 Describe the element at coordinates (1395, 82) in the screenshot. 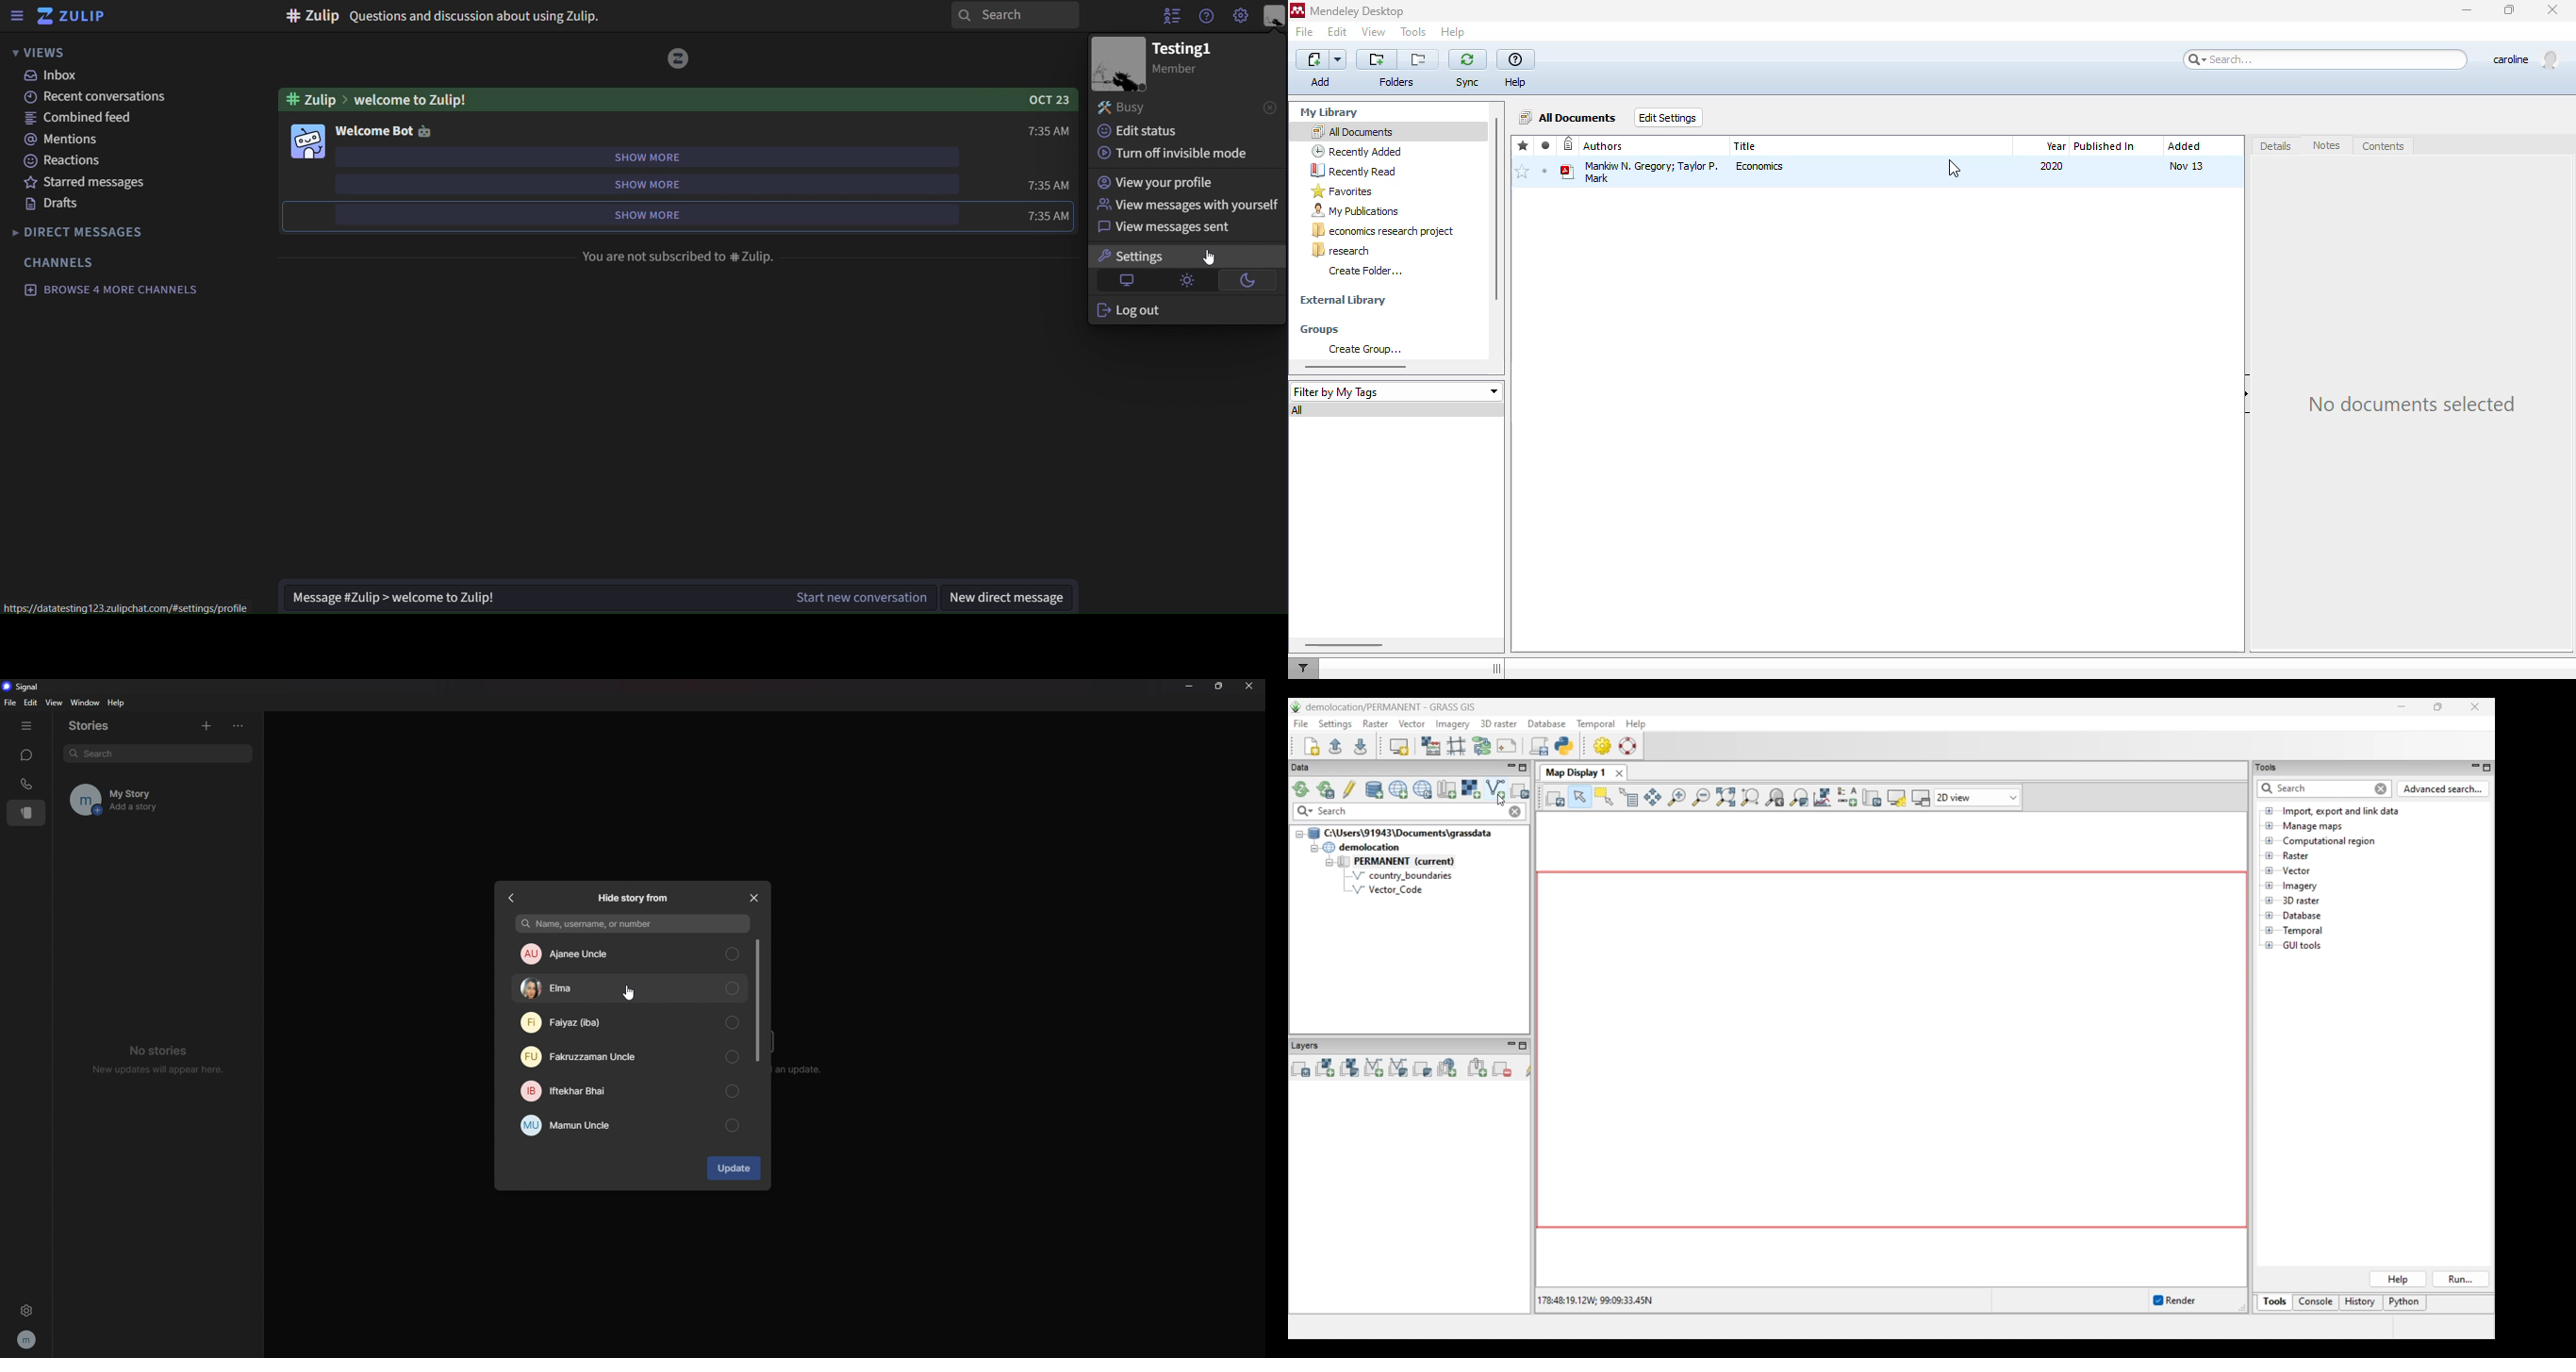

I see `folder` at that location.